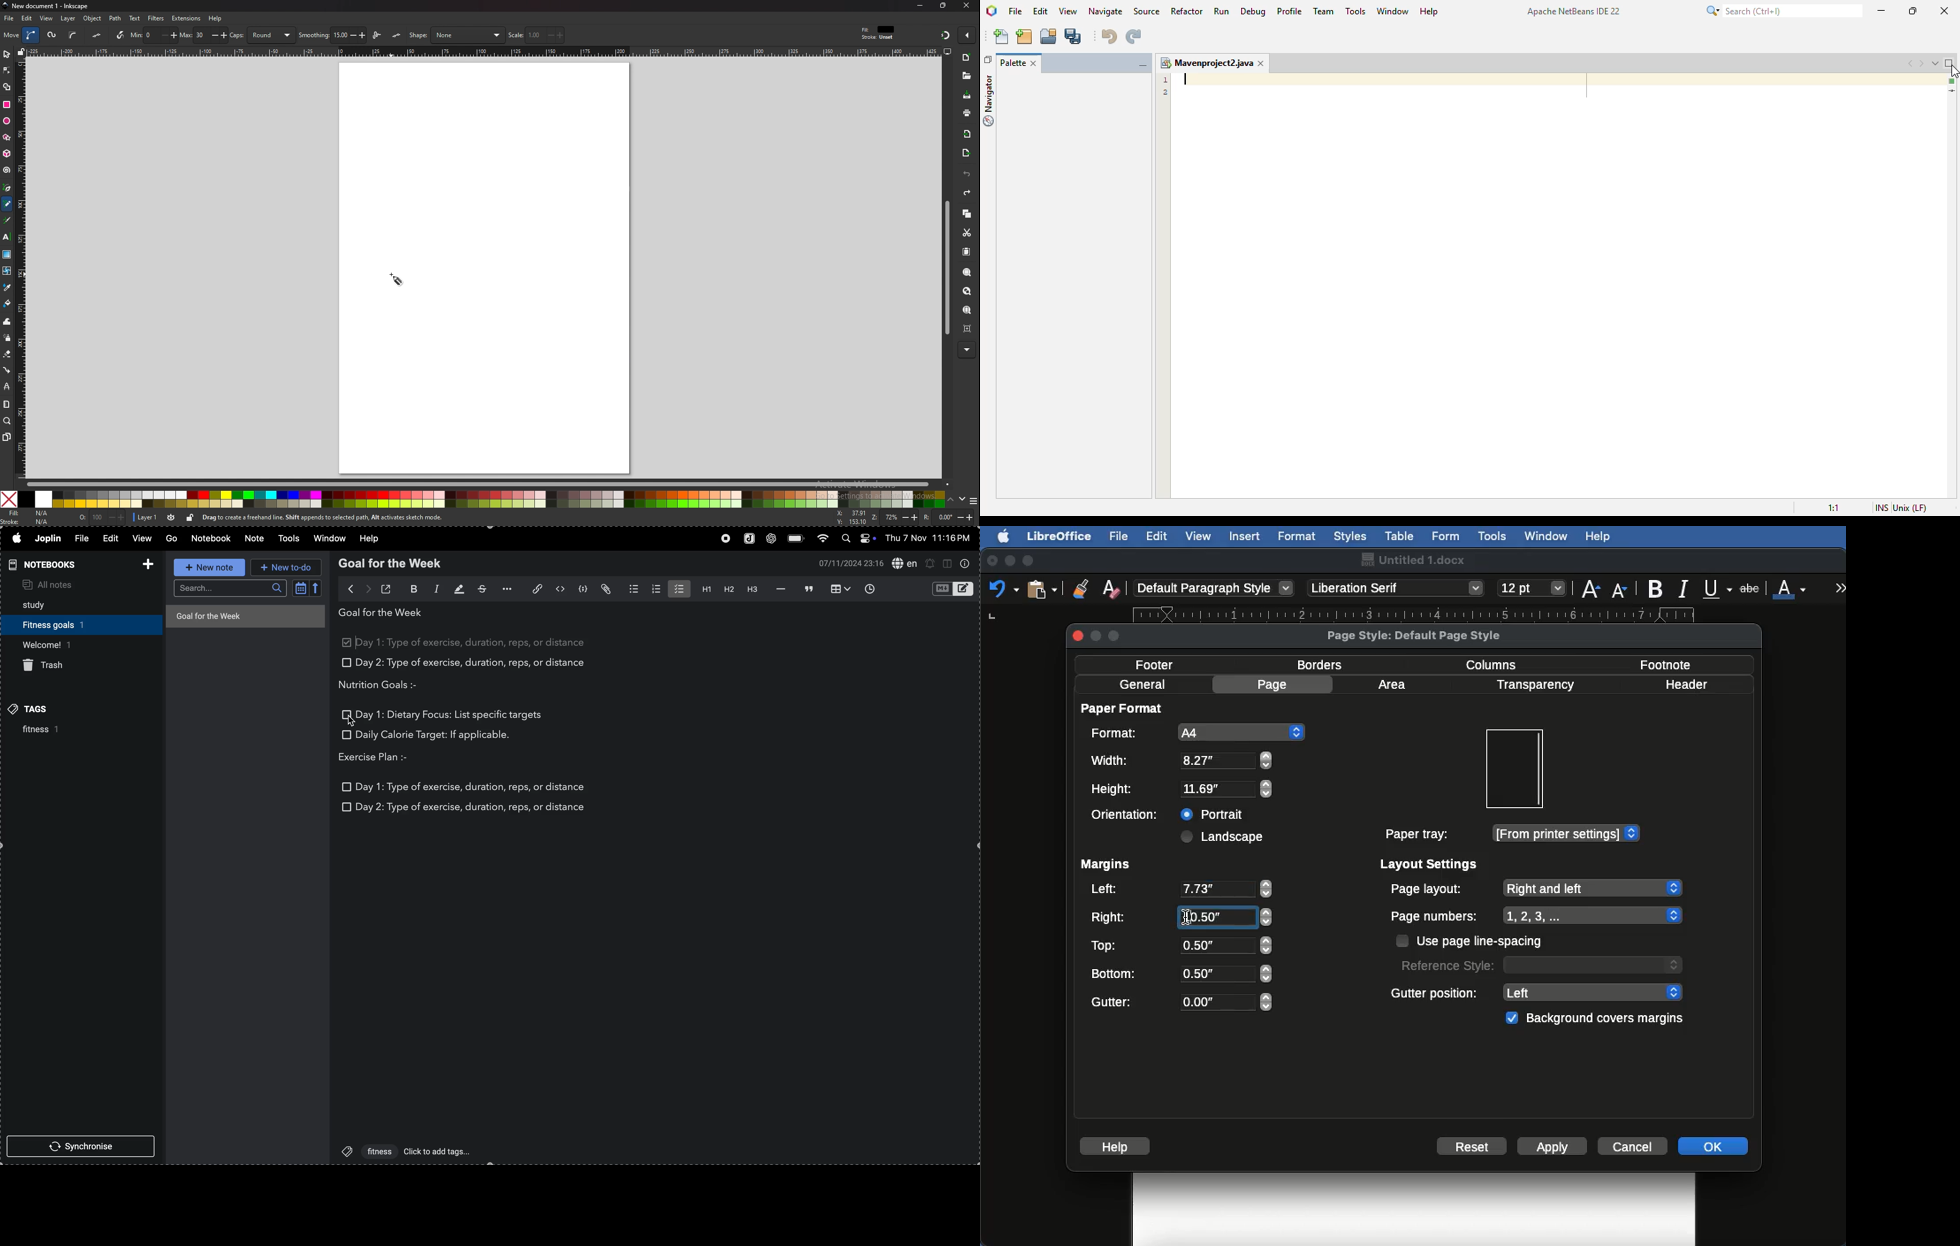 The height and width of the screenshot is (1260, 1960). What do you see at coordinates (968, 59) in the screenshot?
I see `new` at bounding box center [968, 59].